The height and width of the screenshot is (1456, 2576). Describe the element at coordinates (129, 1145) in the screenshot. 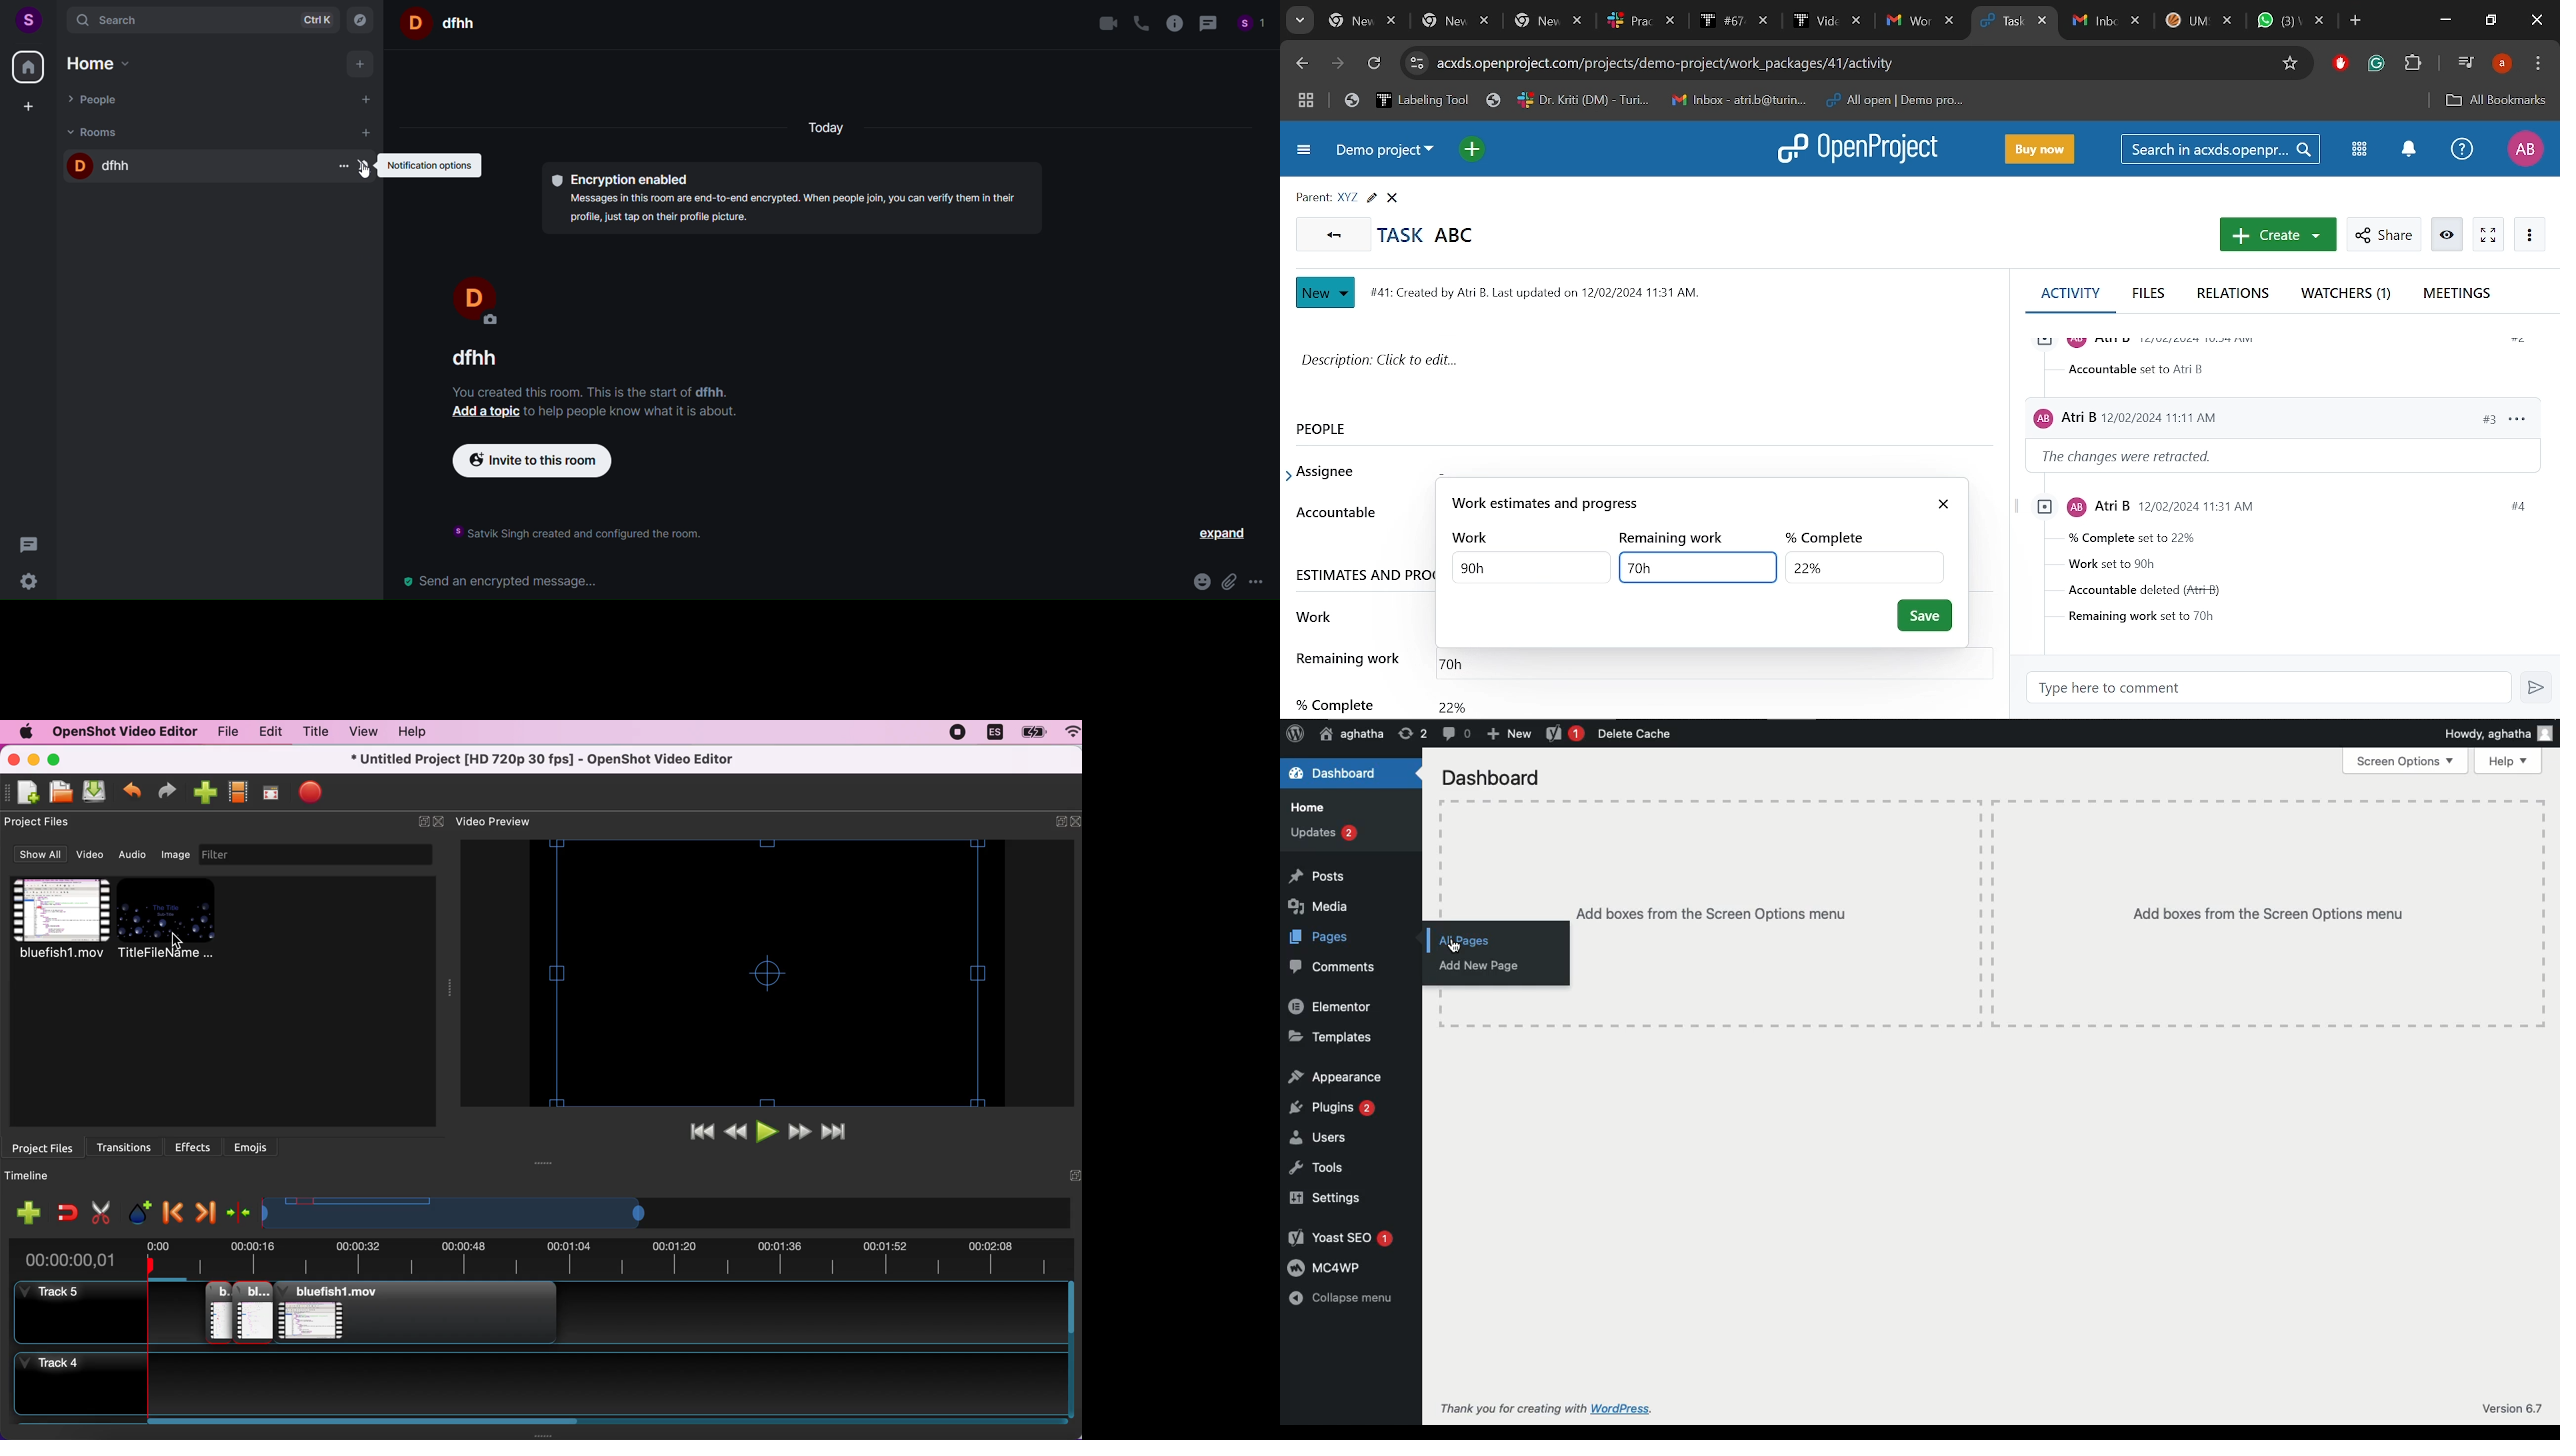

I see `transitions` at that location.